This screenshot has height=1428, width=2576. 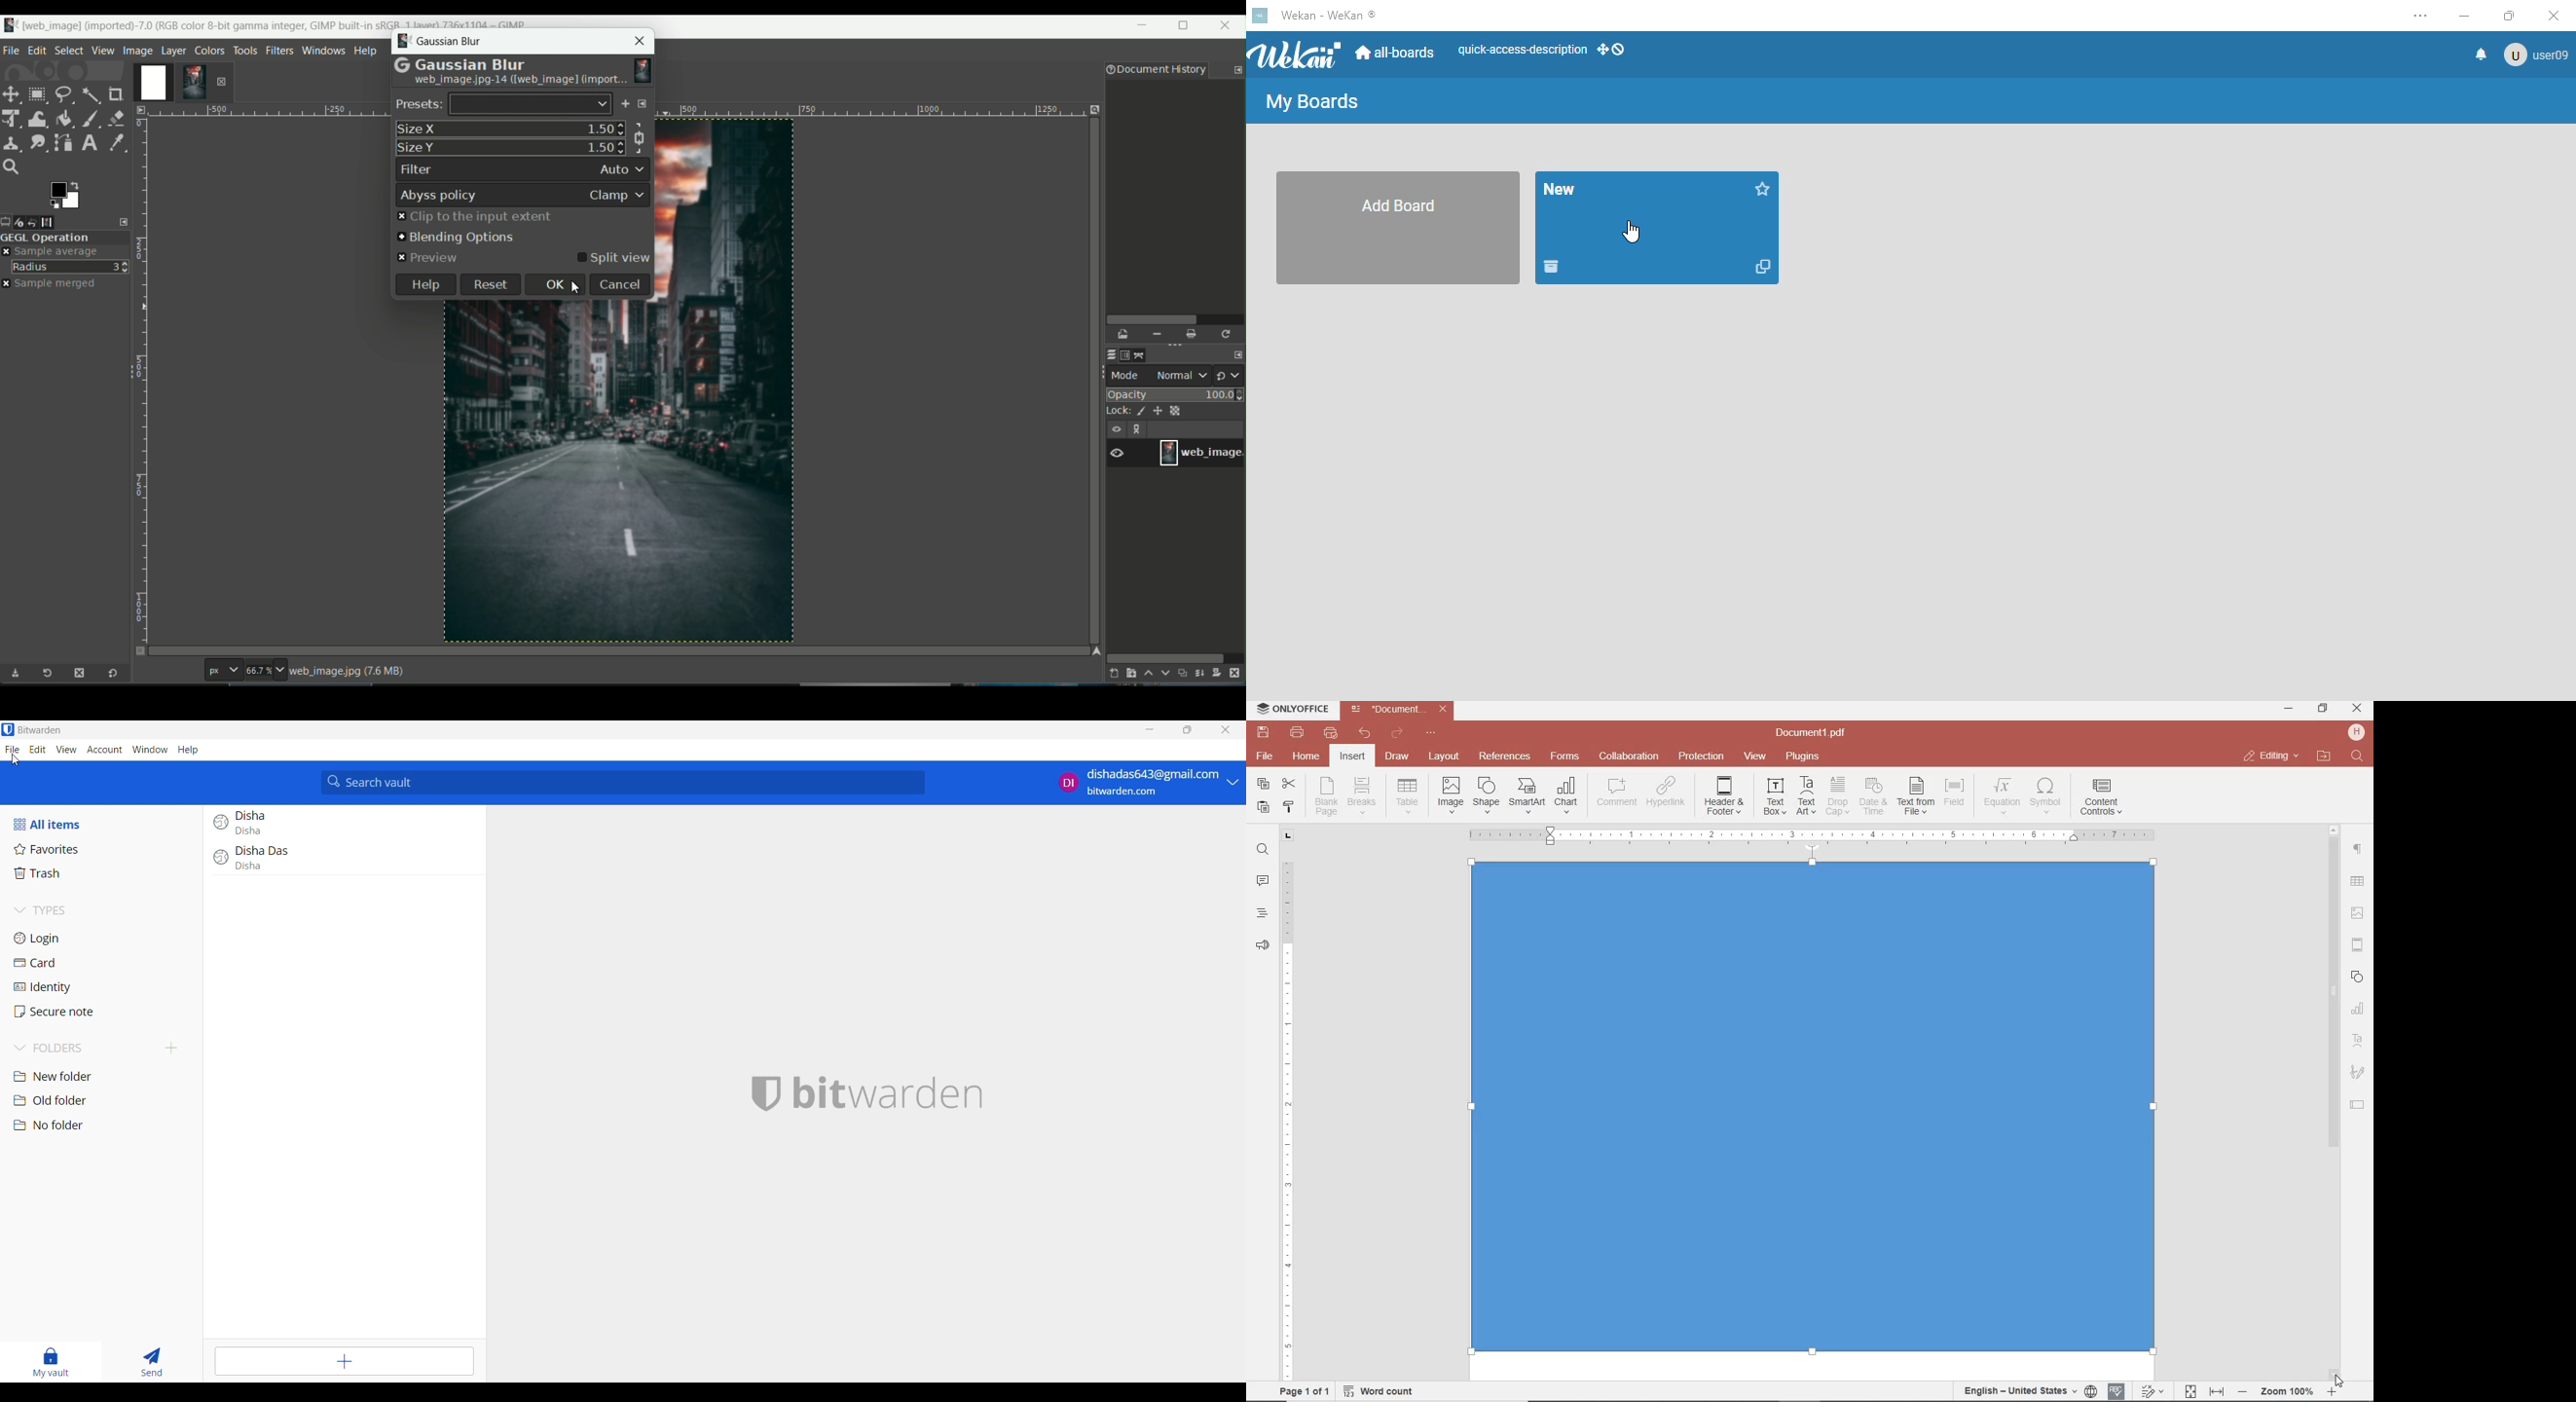 I want to click on quick print, so click(x=1329, y=733).